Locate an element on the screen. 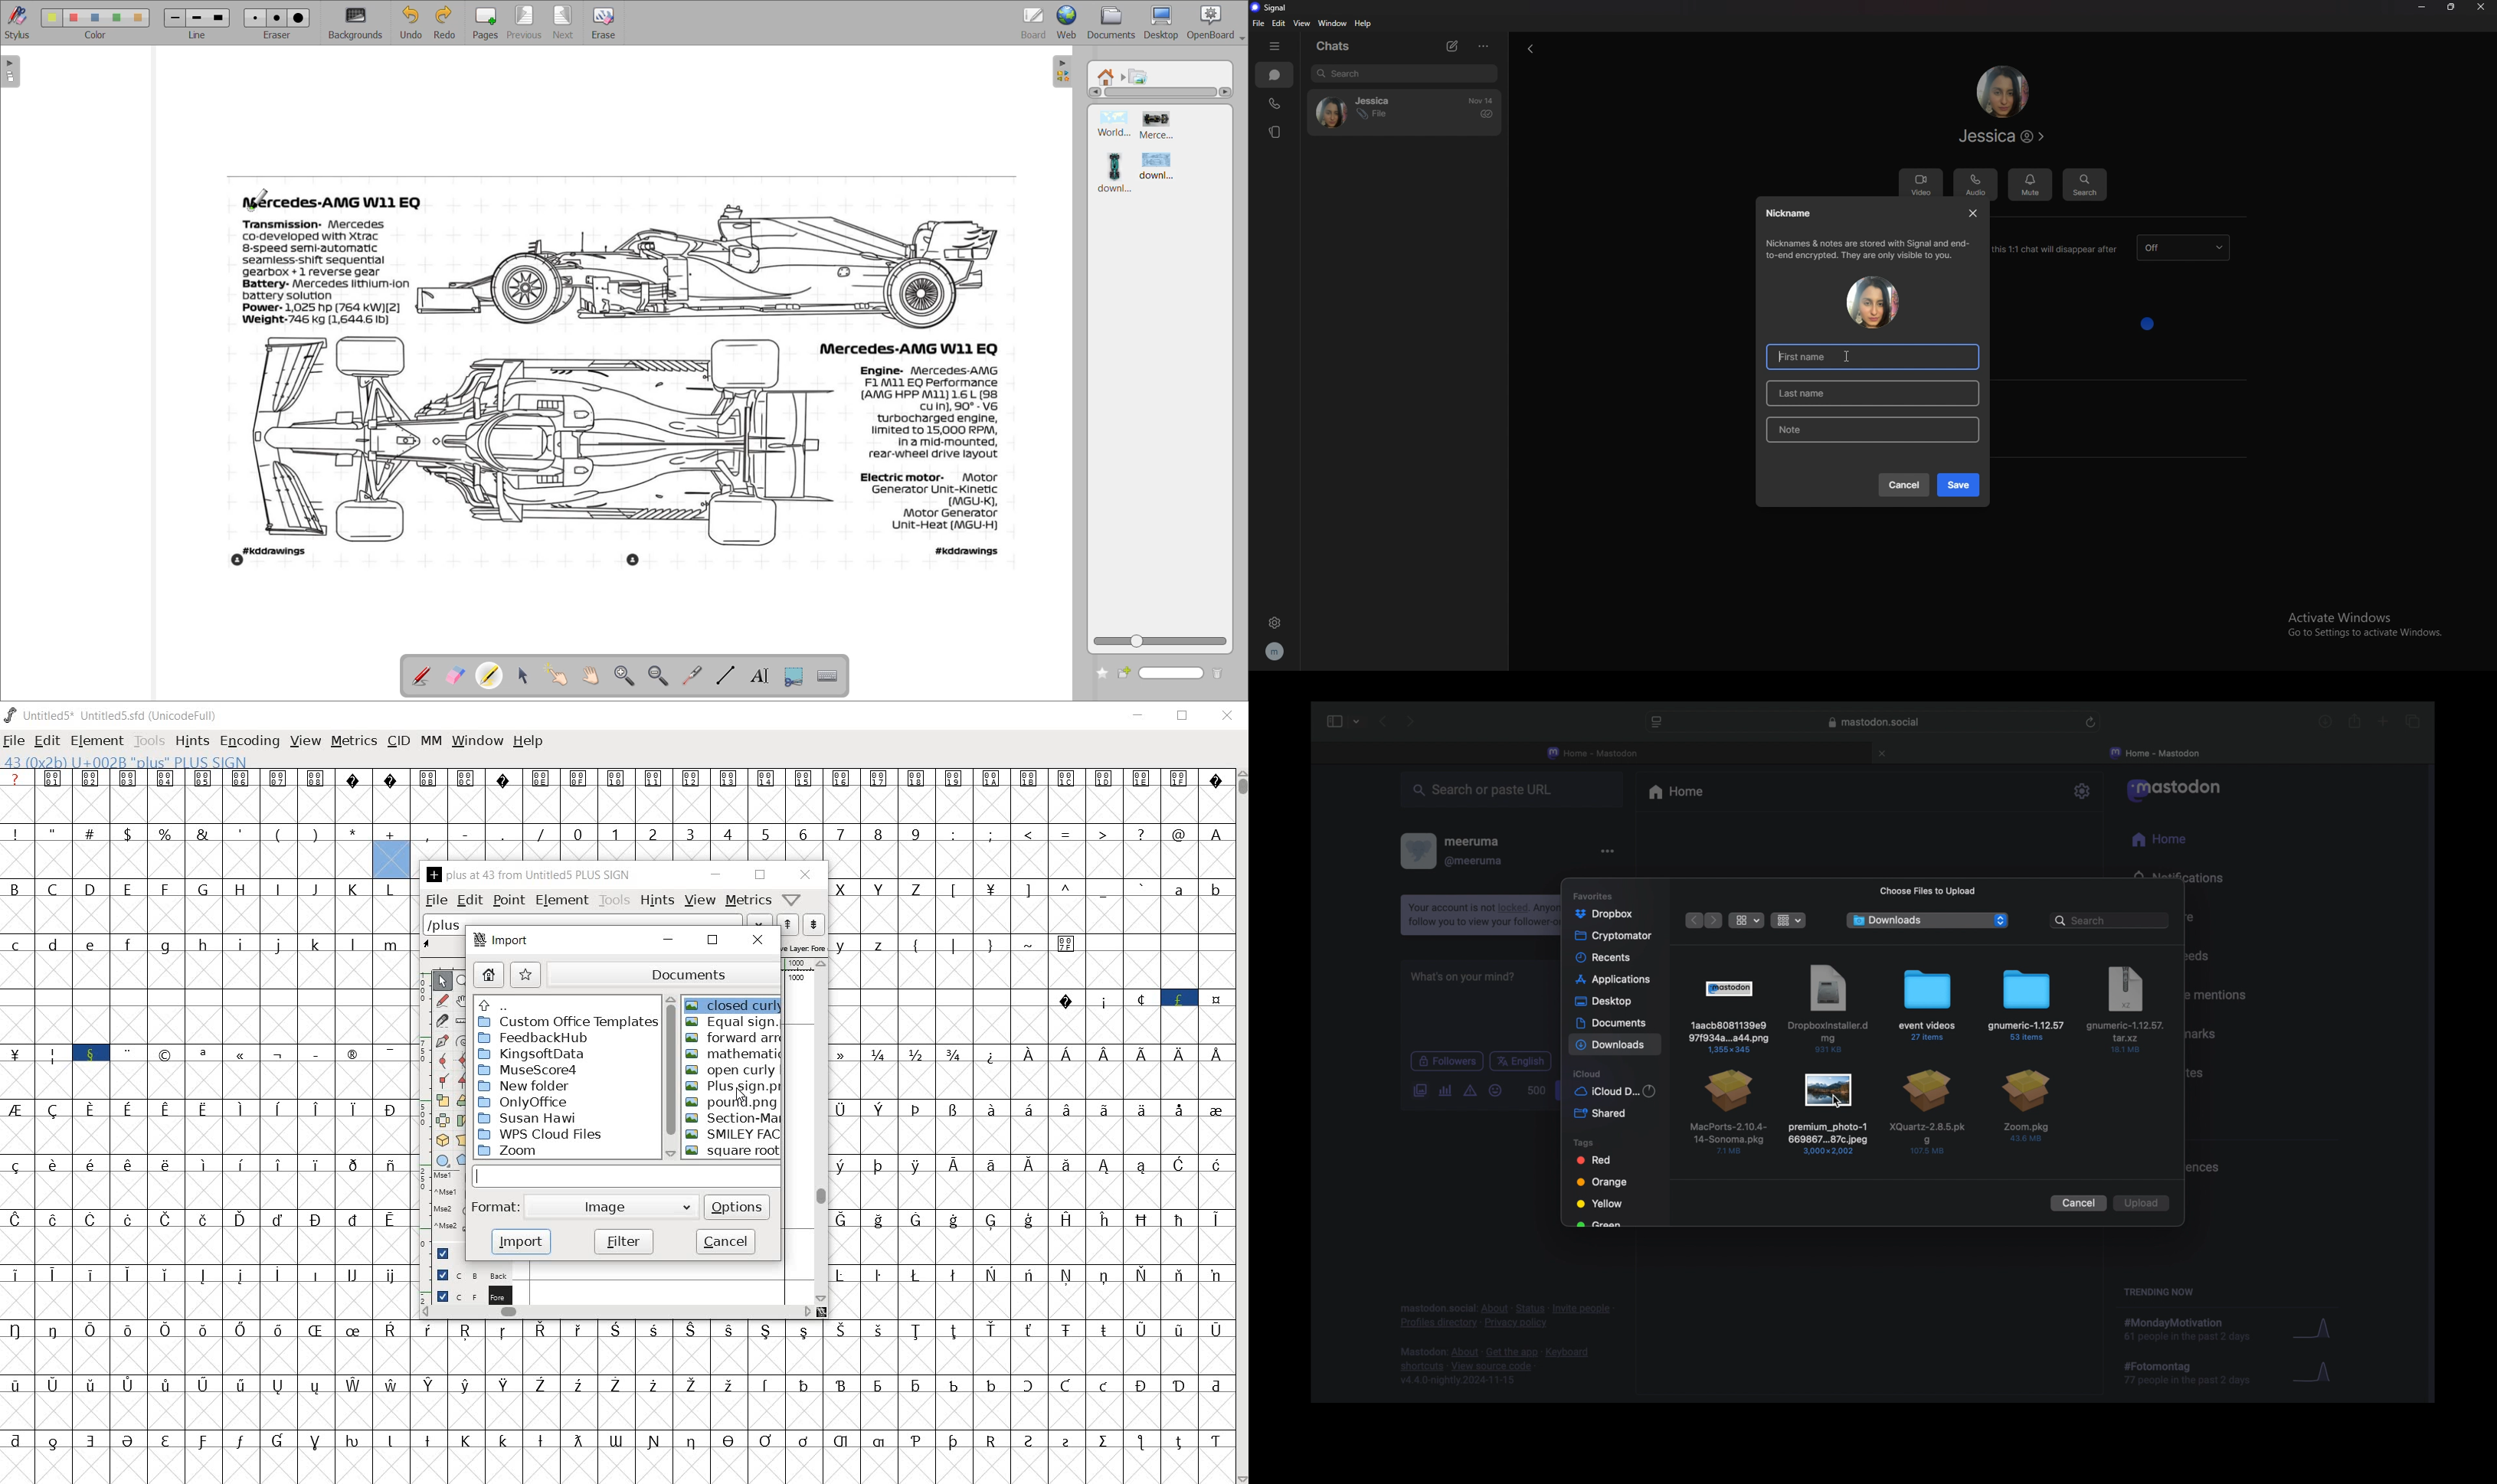  redo is located at coordinates (447, 23).